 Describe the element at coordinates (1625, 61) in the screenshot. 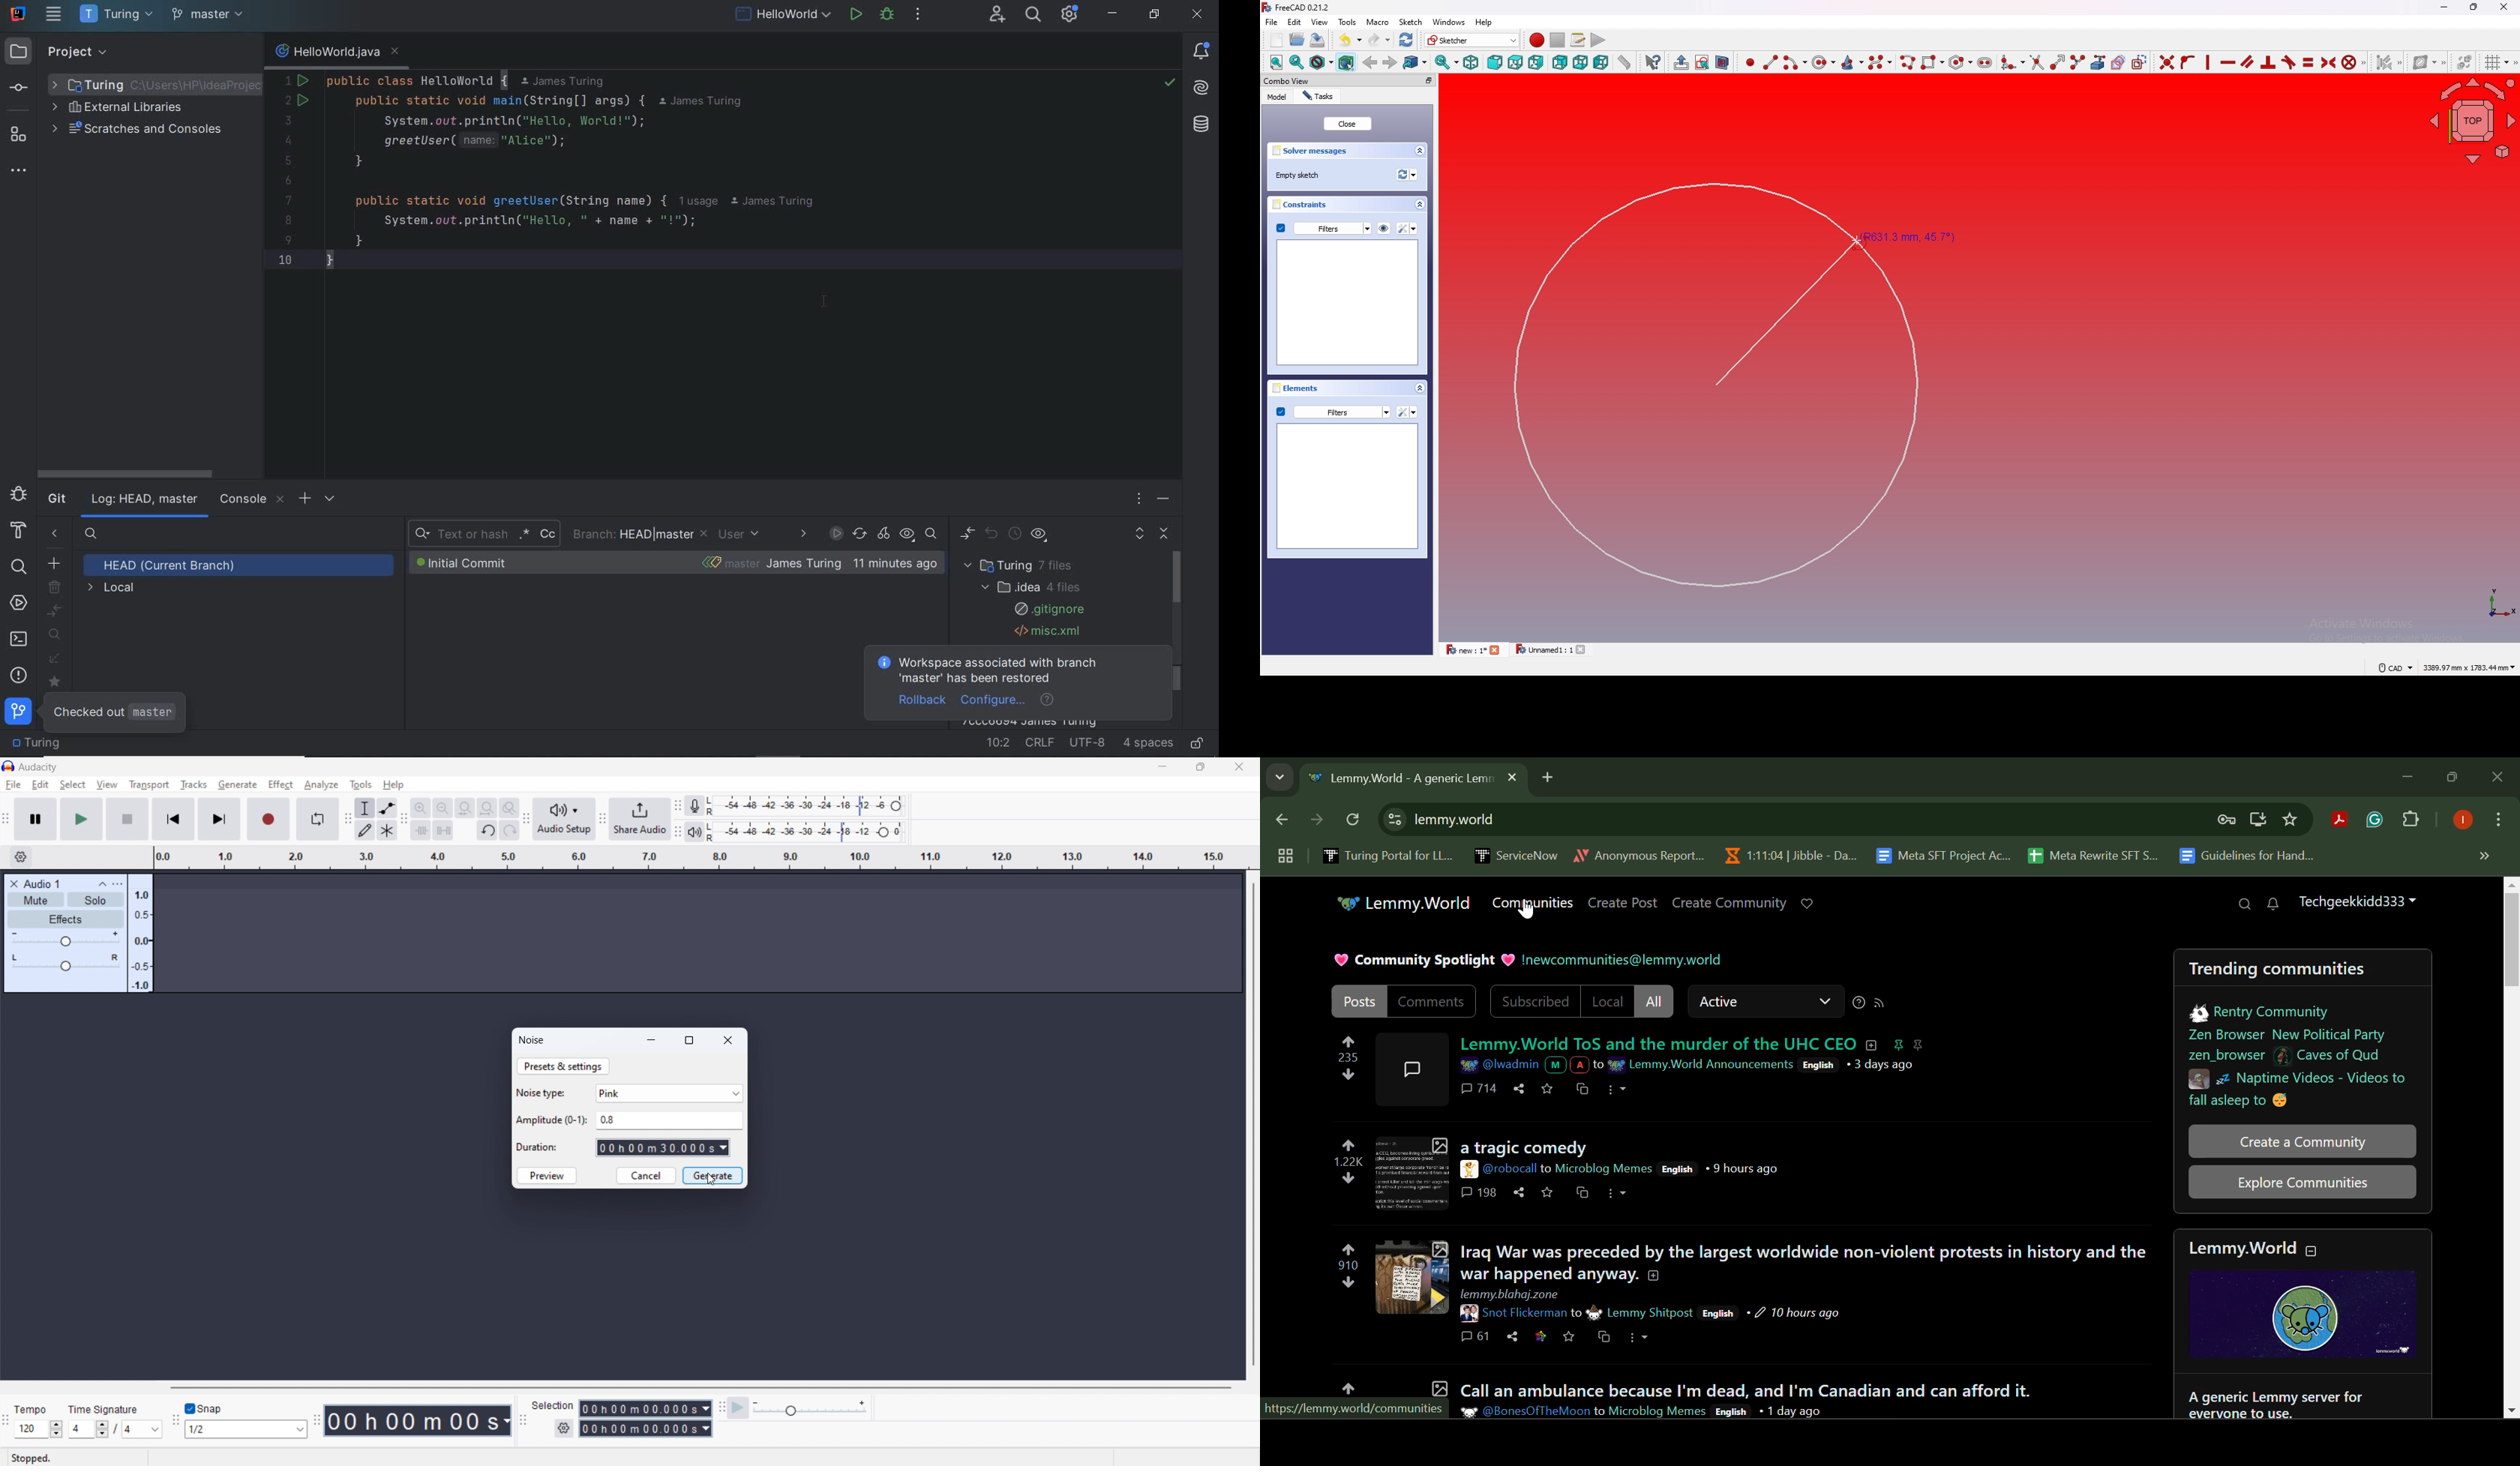

I see `measure distance` at that location.